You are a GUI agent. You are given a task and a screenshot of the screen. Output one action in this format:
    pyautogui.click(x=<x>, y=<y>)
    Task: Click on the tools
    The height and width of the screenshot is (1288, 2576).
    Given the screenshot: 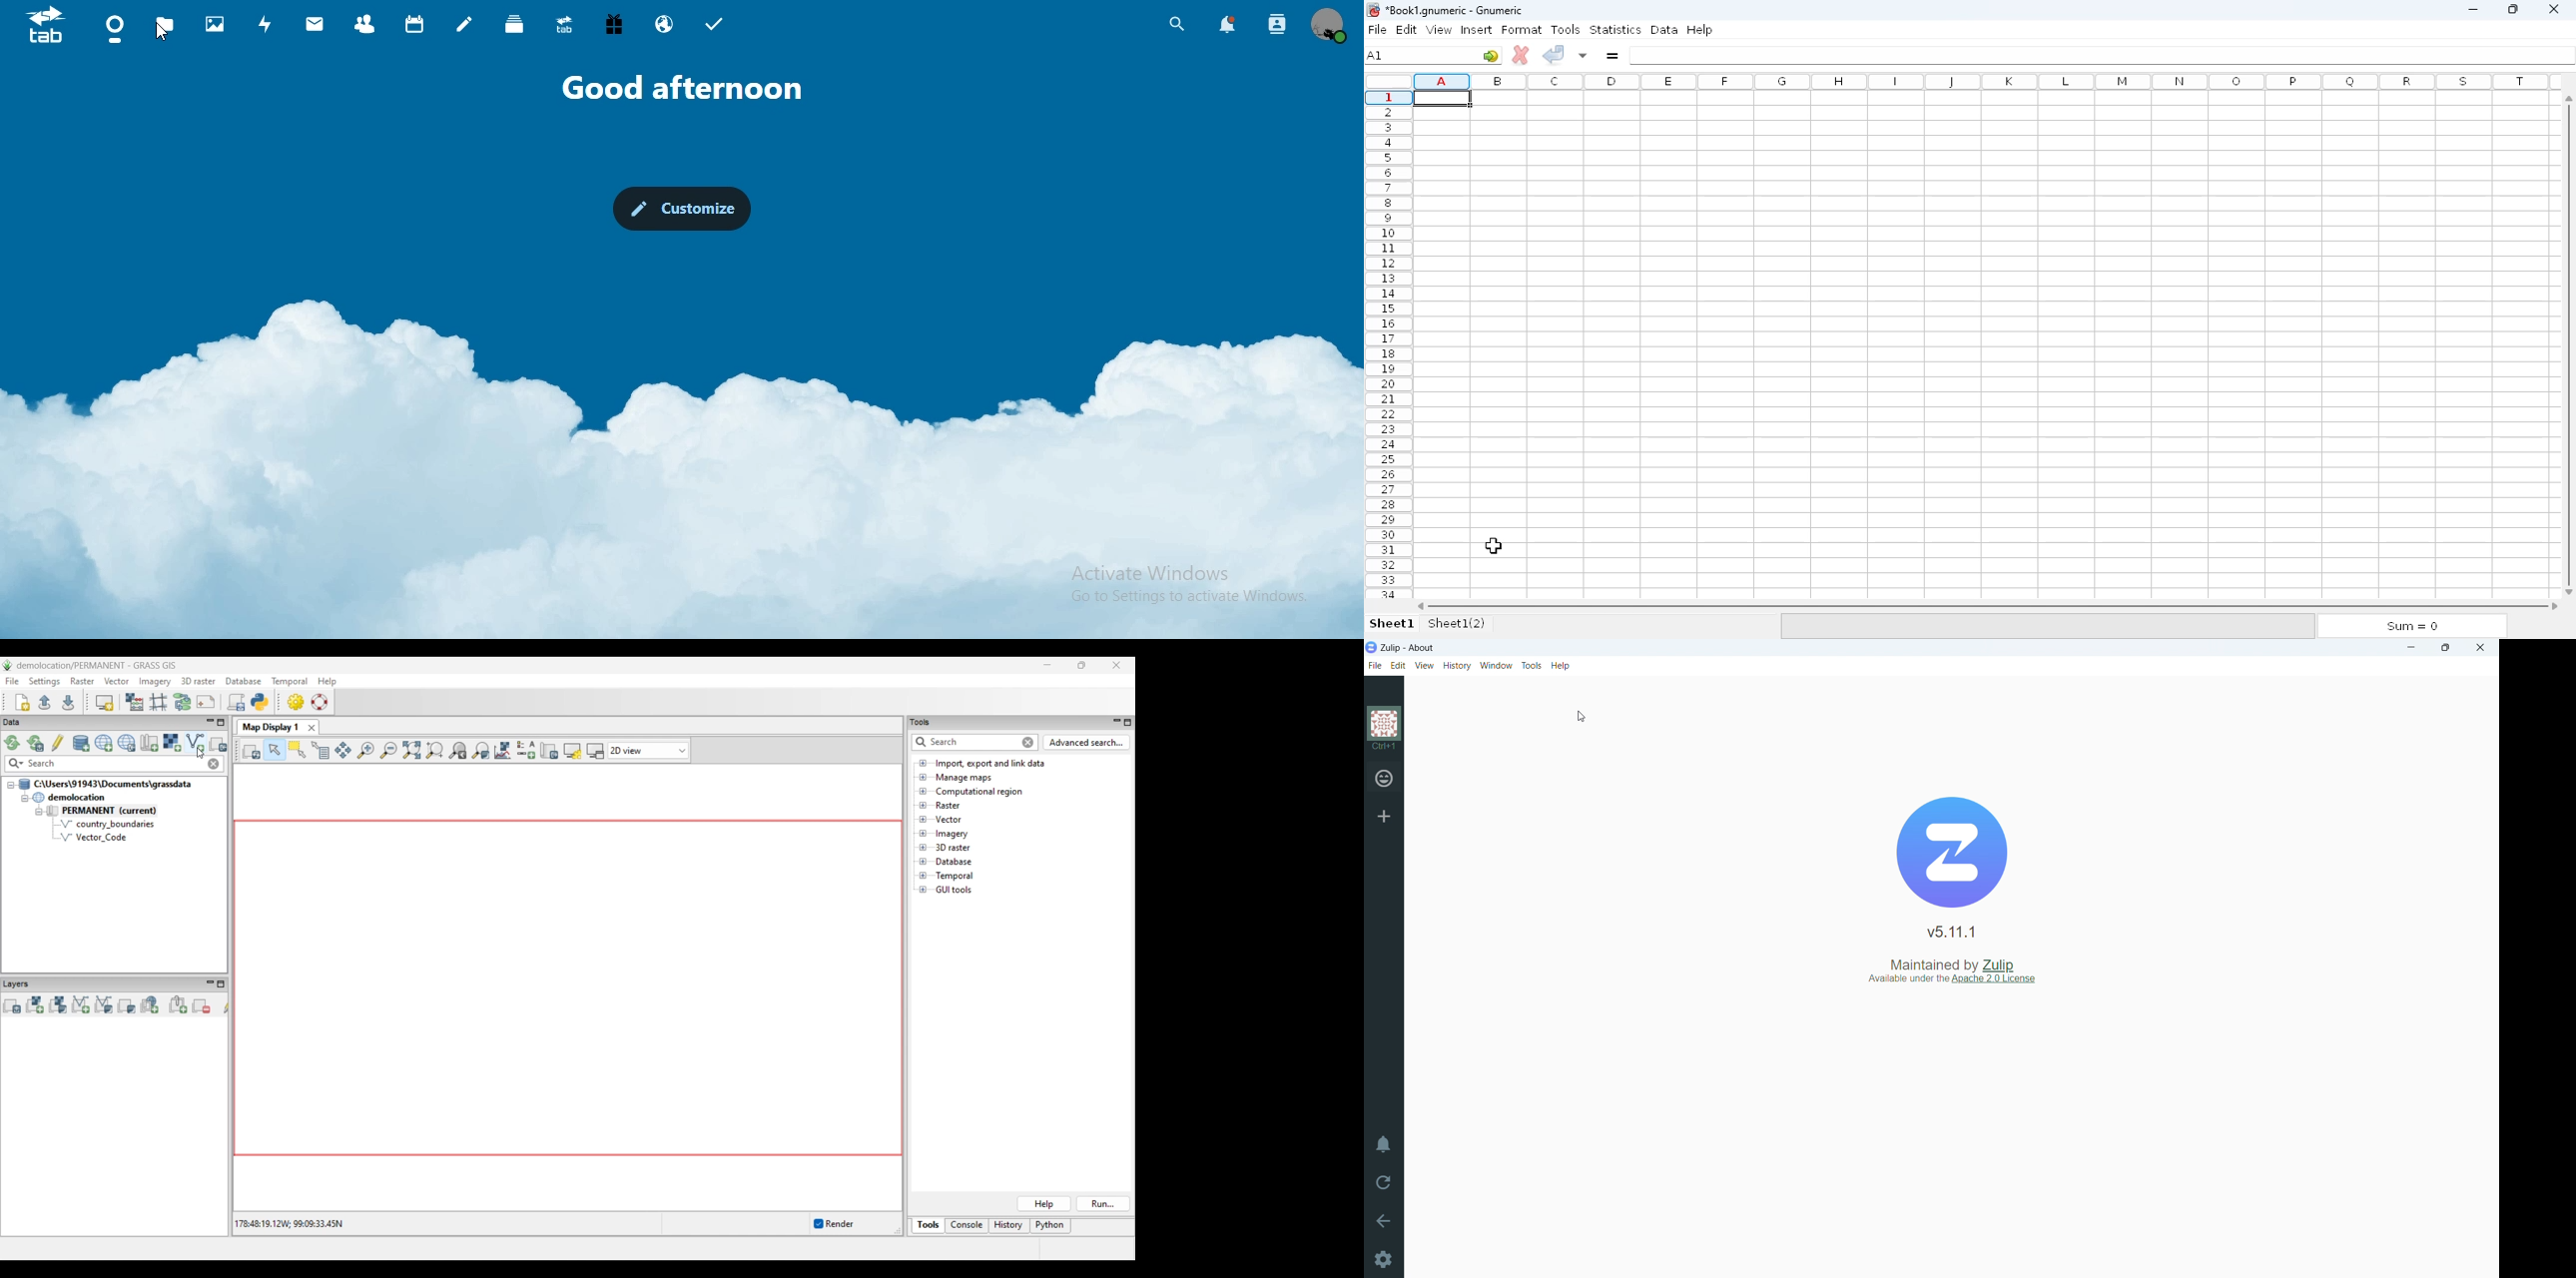 What is the action you would take?
    pyautogui.click(x=1531, y=665)
    